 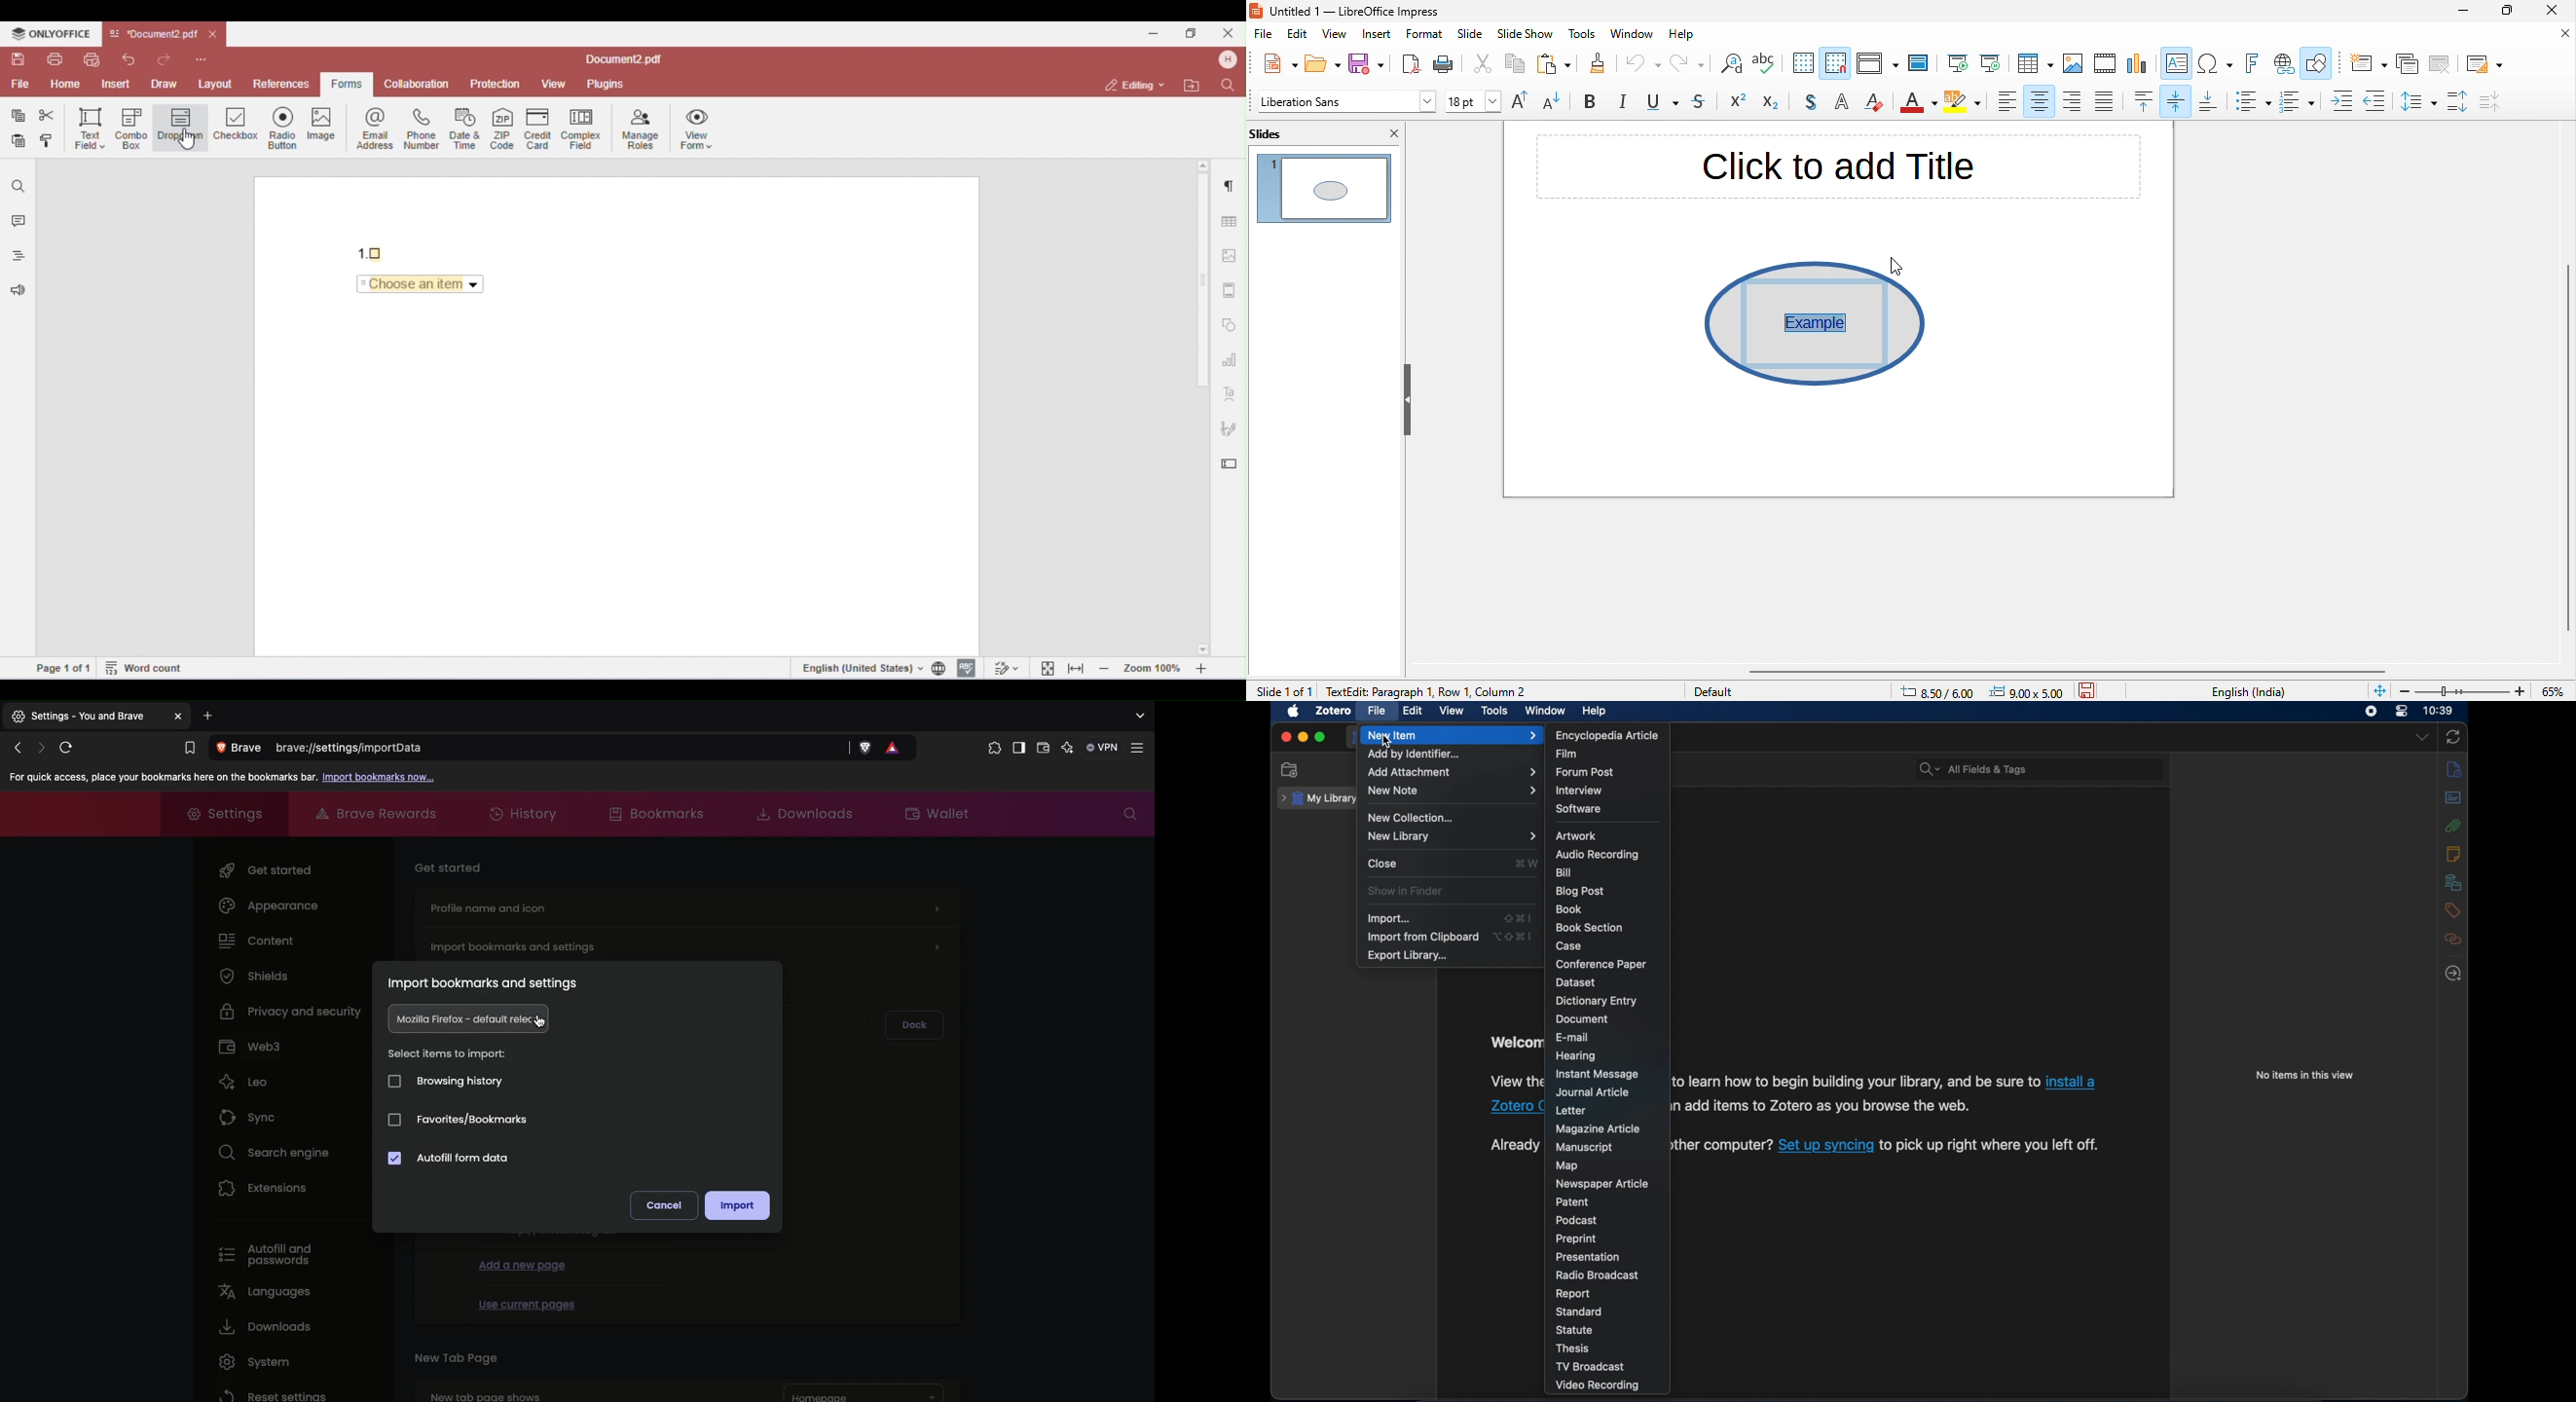 I want to click on text edit paragraph 1 row 1 column 1, so click(x=1418, y=690).